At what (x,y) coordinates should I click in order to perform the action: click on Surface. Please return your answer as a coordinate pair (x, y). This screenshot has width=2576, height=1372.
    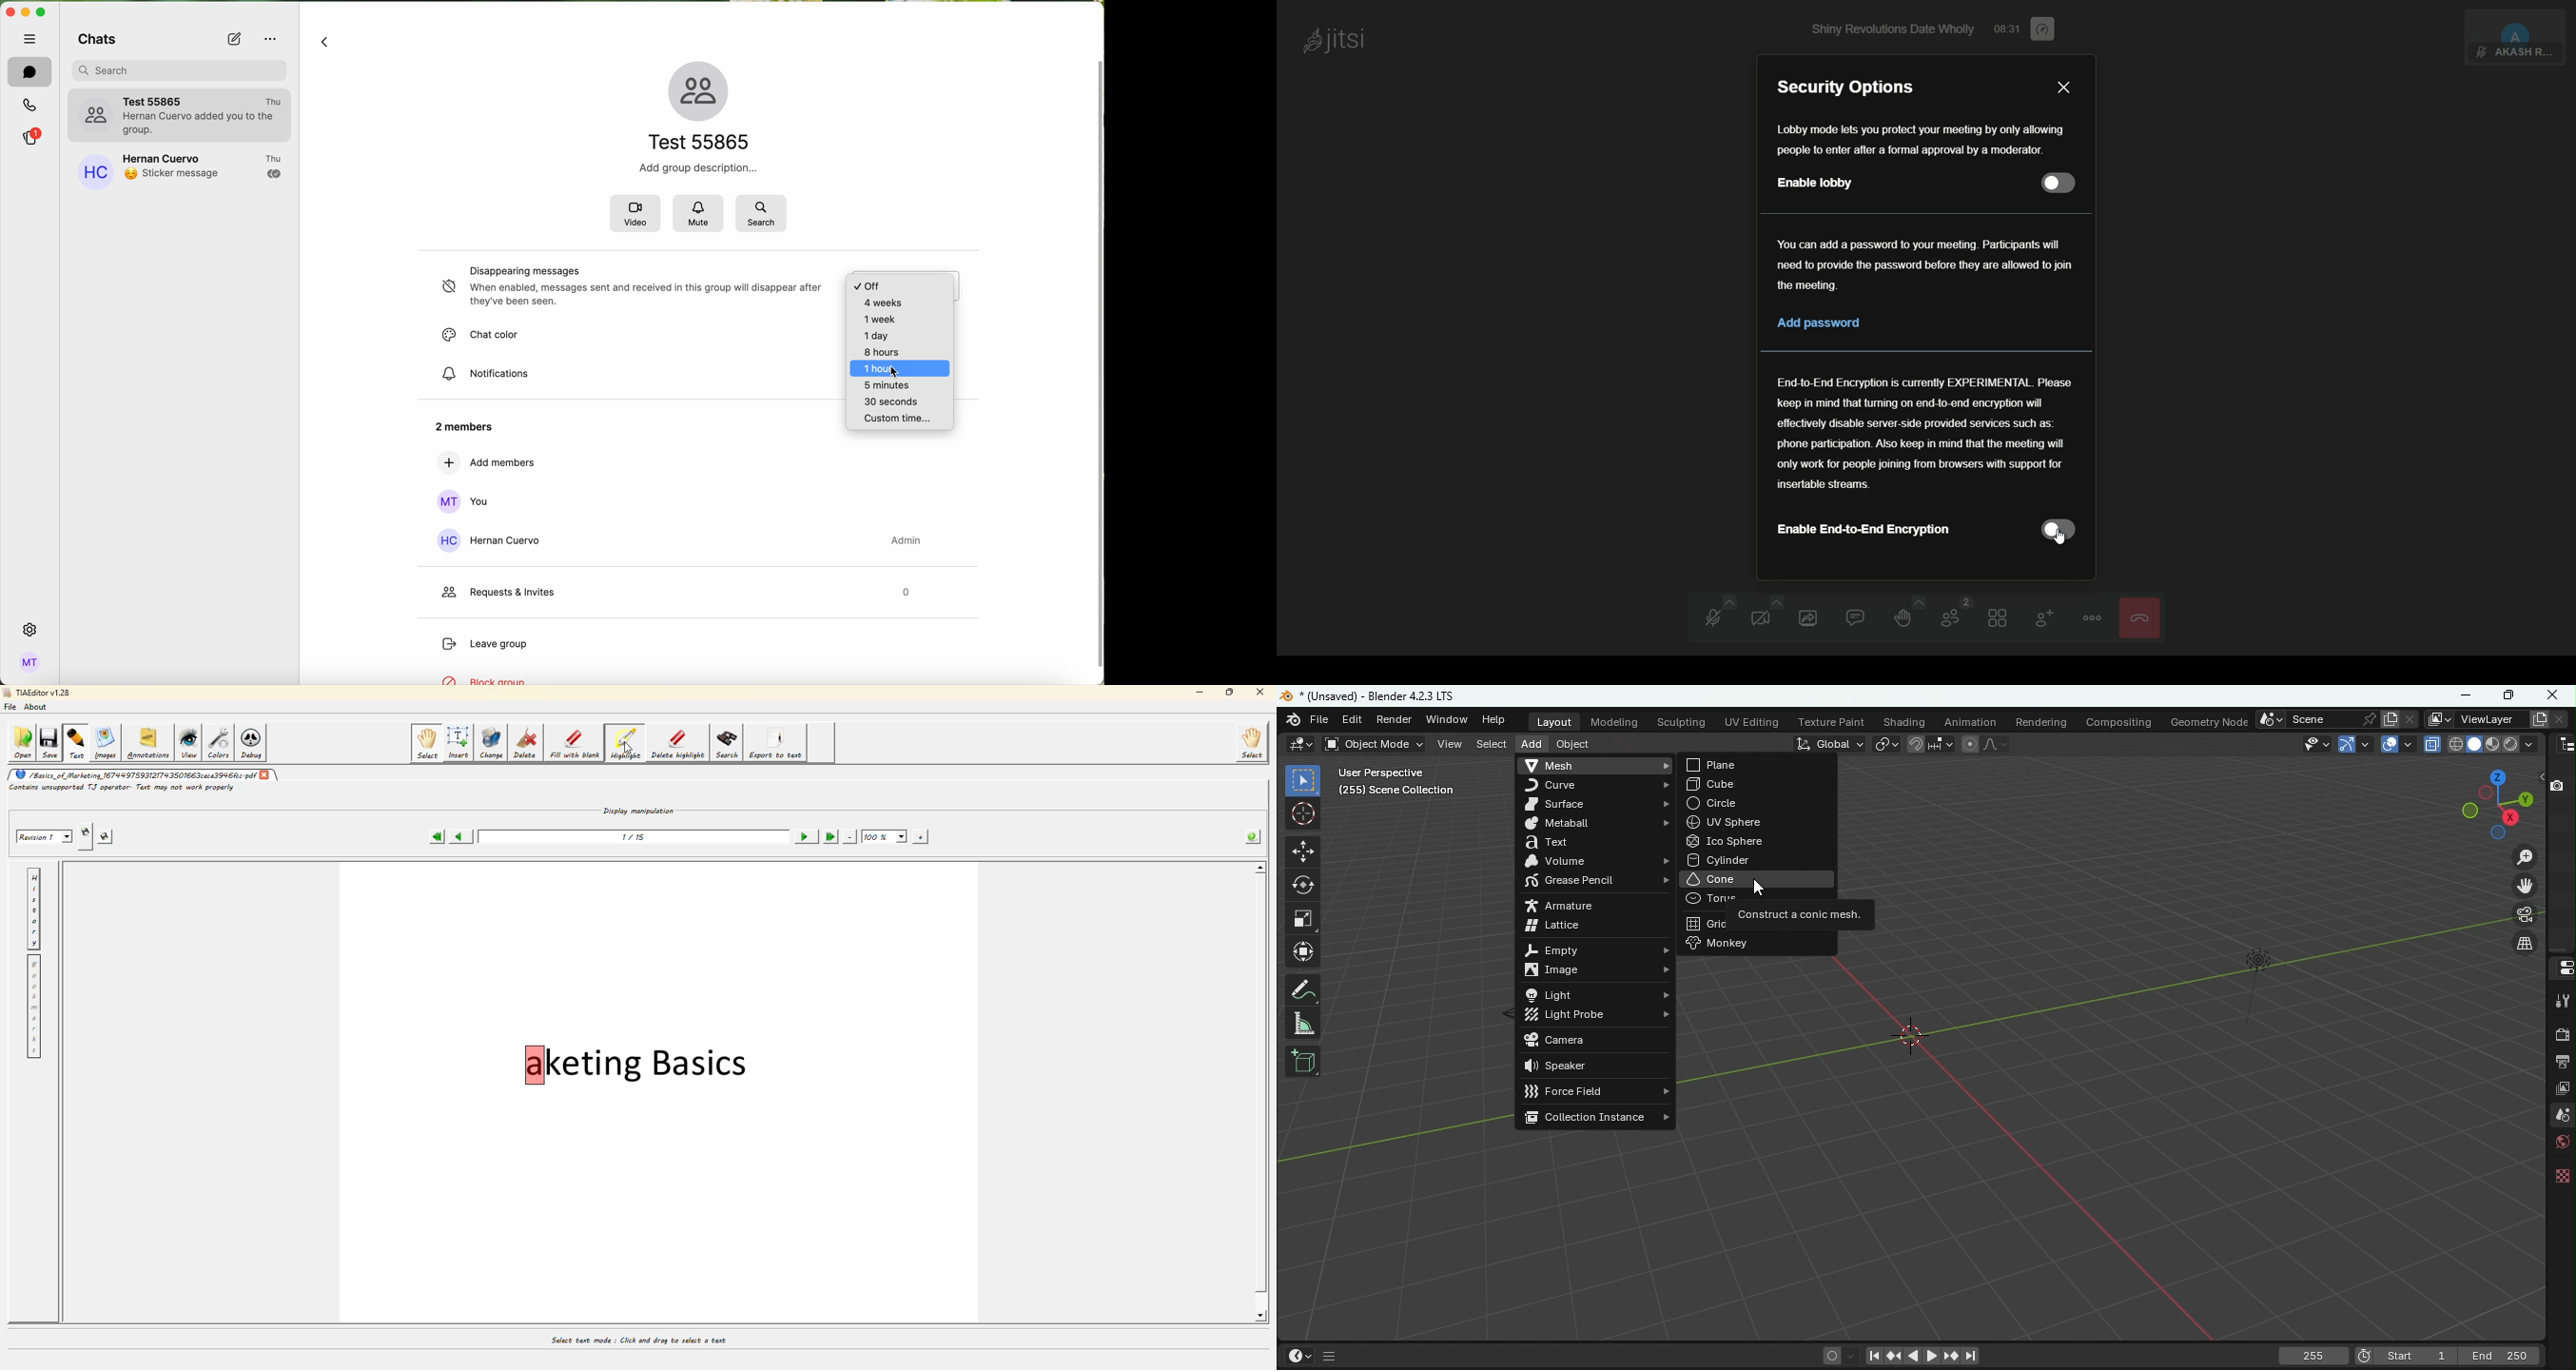
    Looking at the image, I should click on (1598, 806).